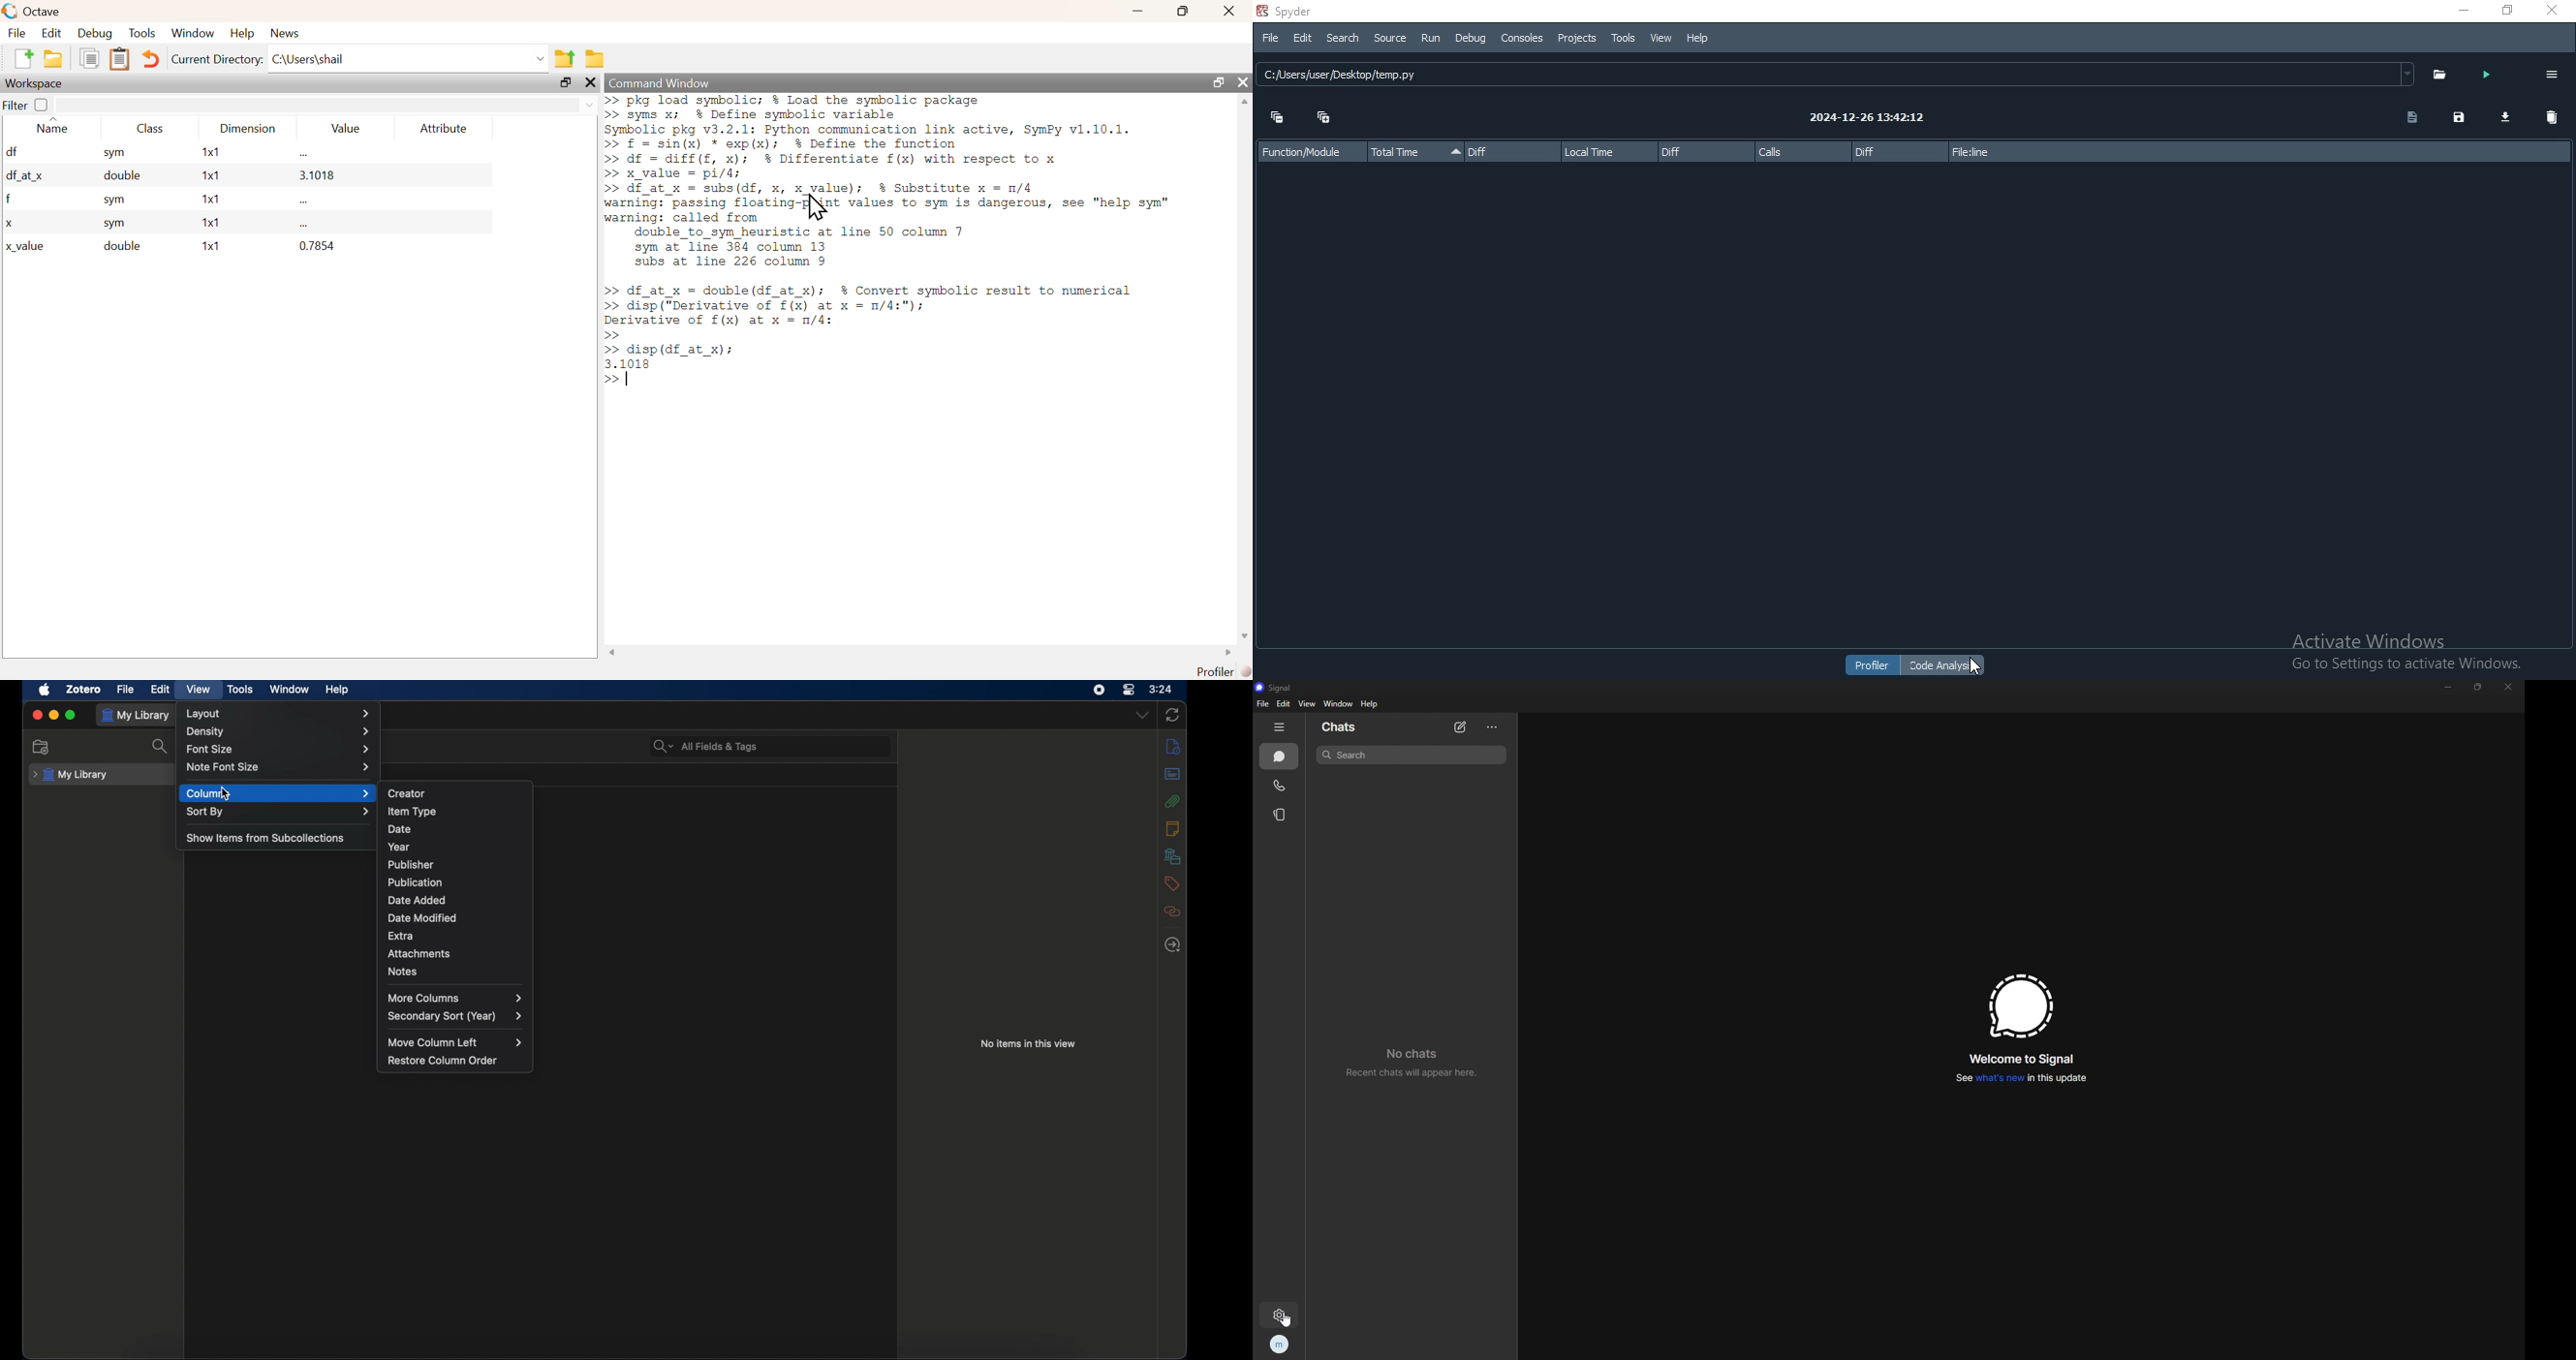 The width and height of the screenshot is (2576, 1372). Describe the element at coordinates (336, 690) in the screenshot. I see `help` at that location.